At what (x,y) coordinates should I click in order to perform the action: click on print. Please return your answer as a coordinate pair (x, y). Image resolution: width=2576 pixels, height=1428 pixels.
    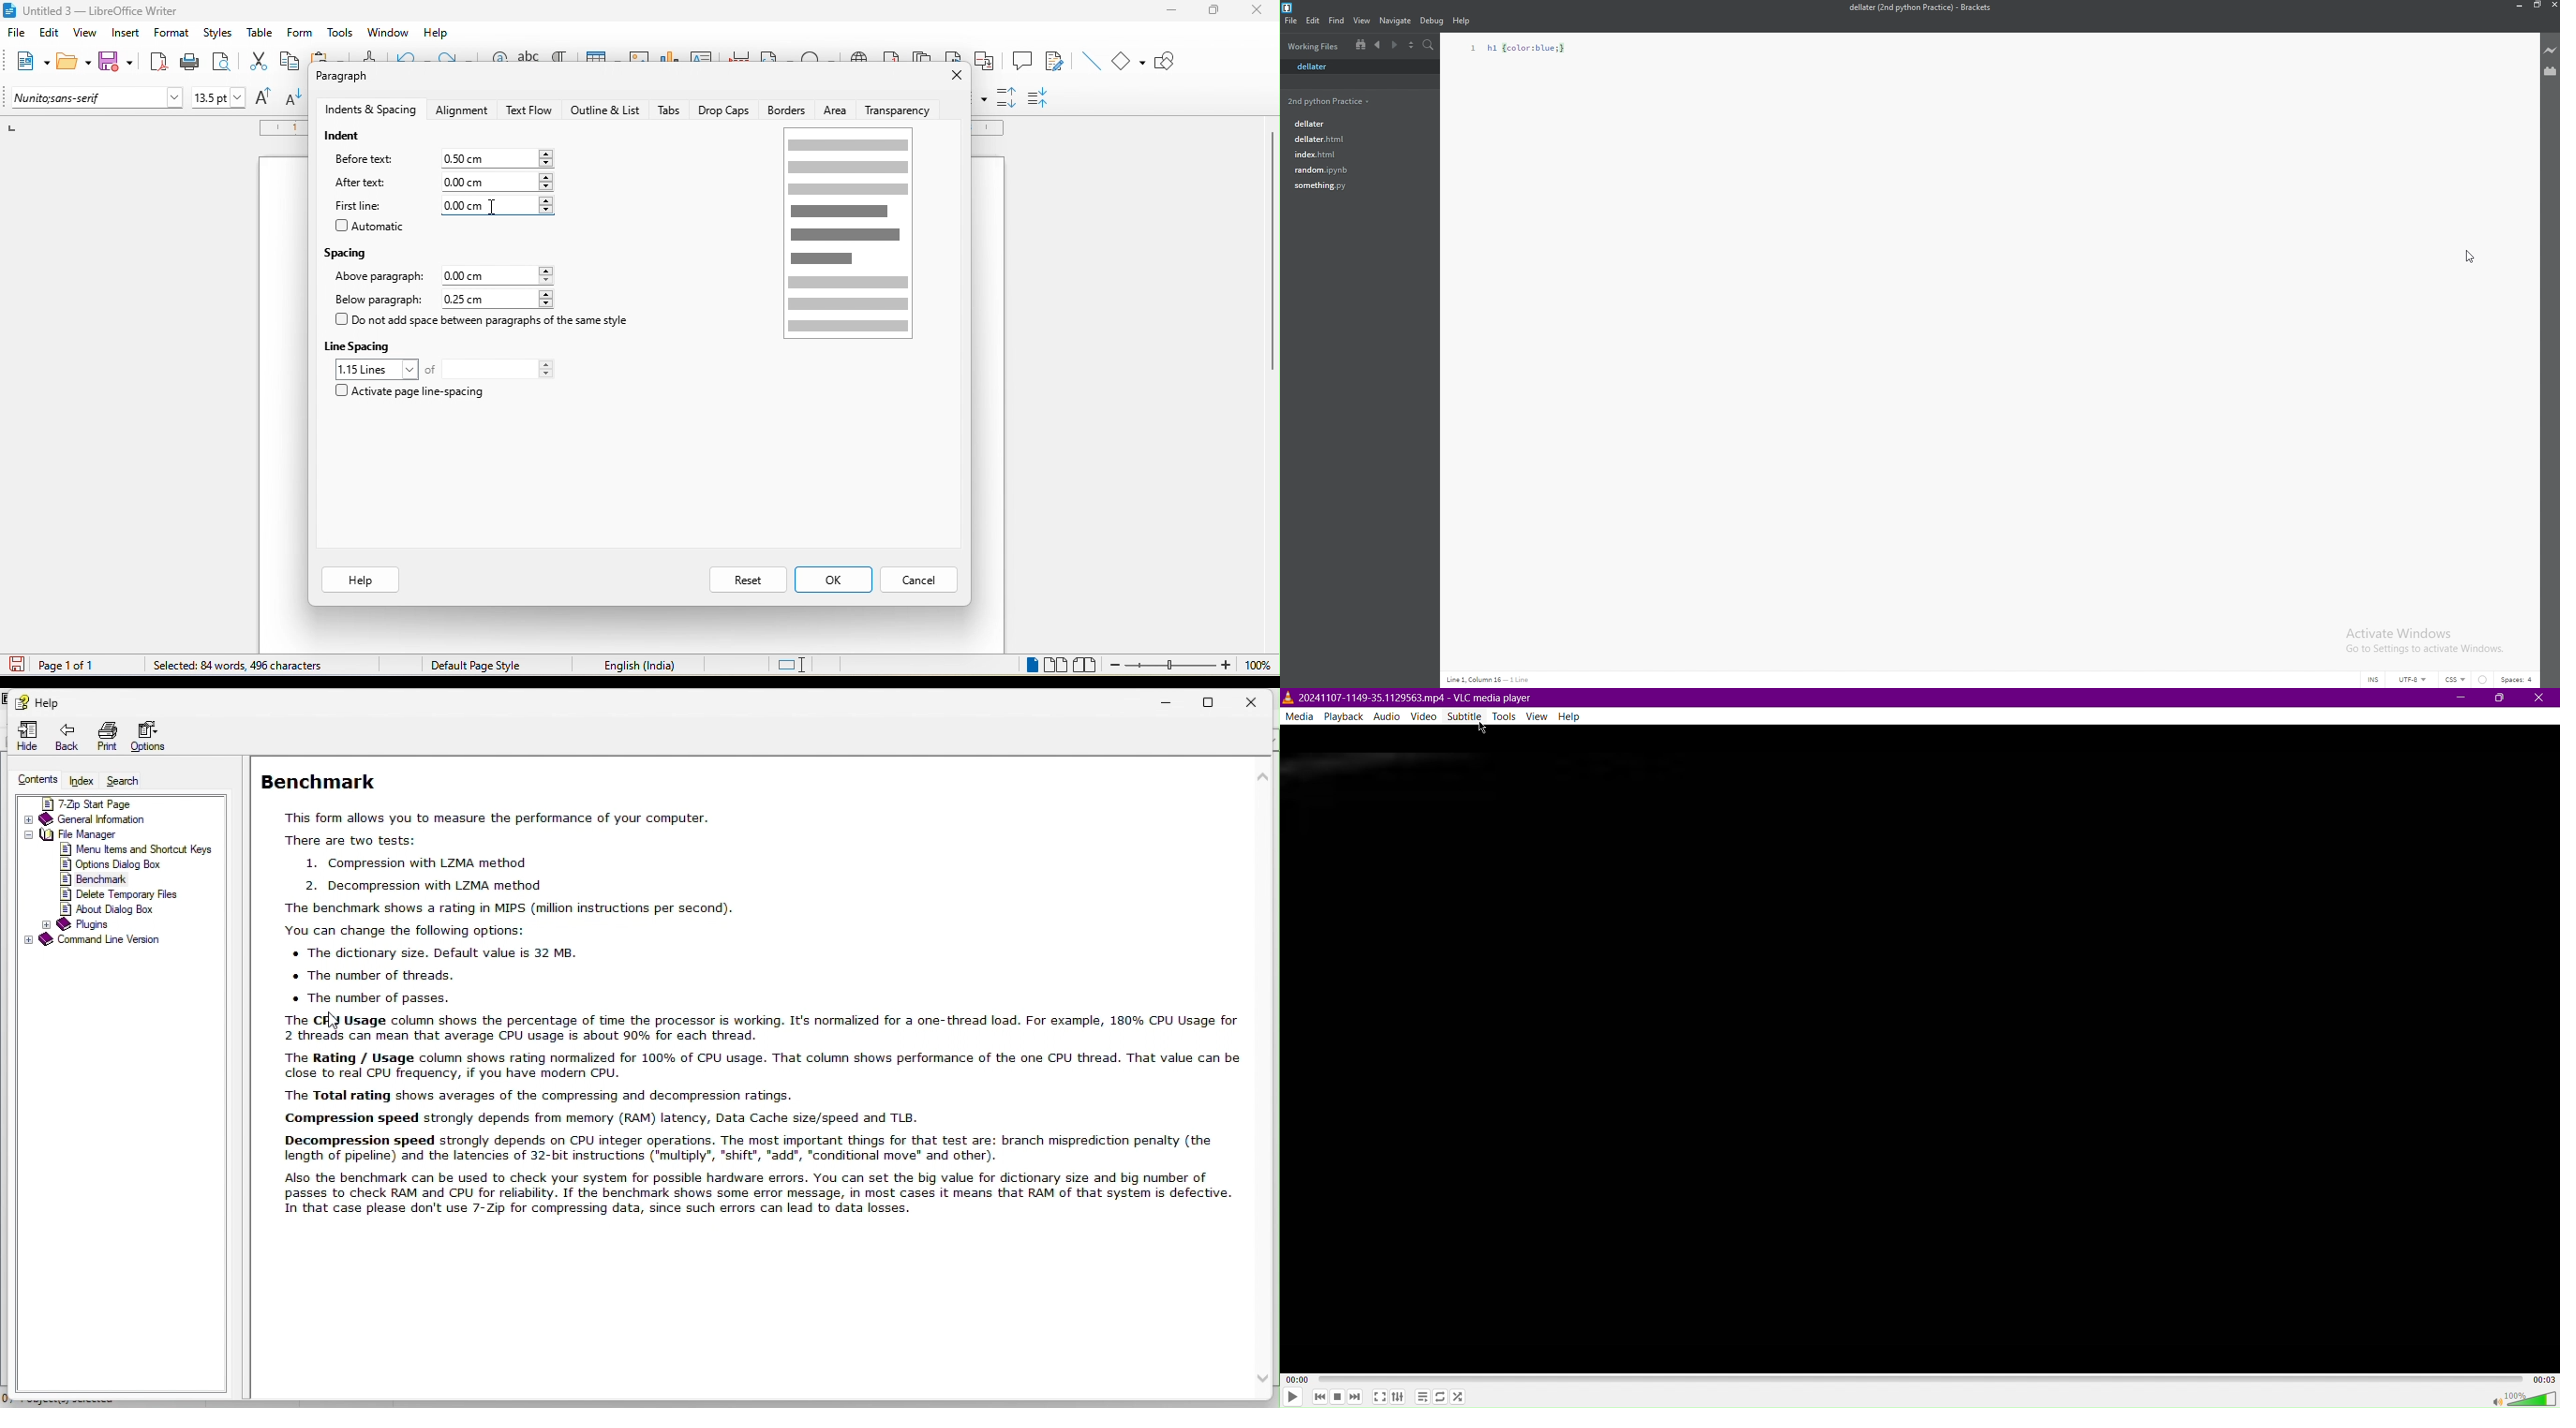
    Looking at the image, I should click on (190, 63).